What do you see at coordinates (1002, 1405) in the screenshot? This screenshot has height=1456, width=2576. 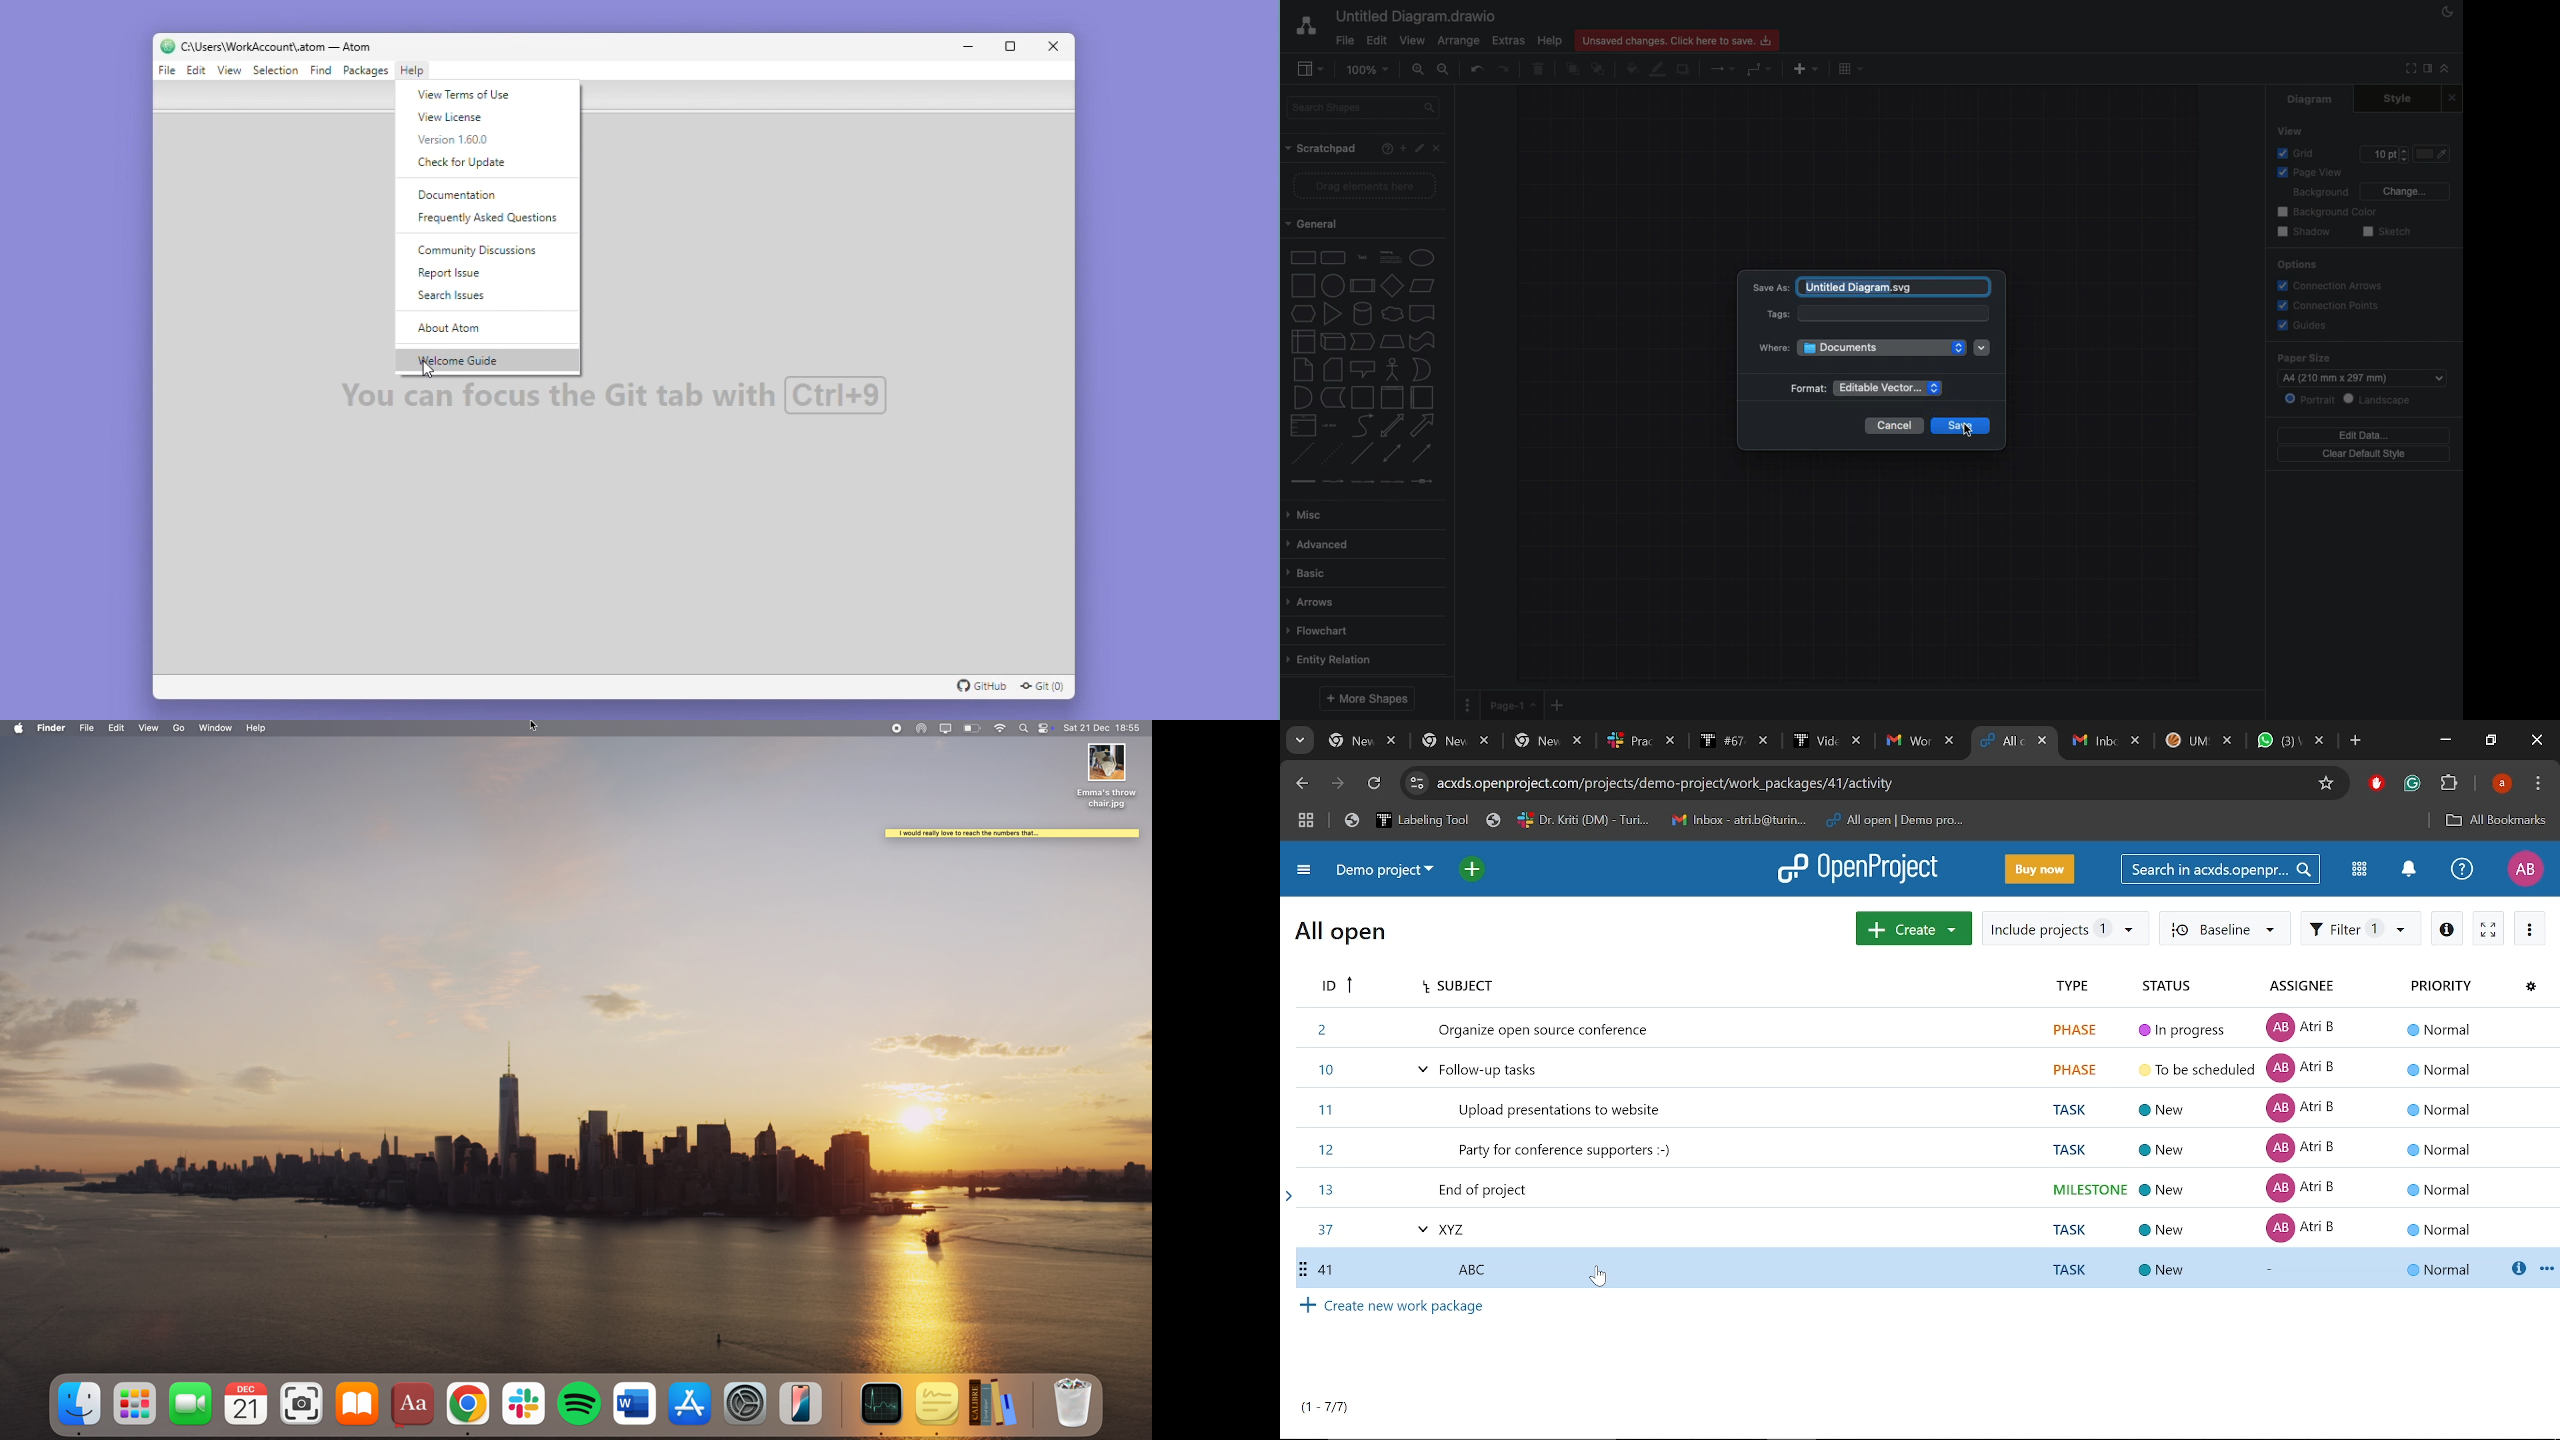 I see `Calibre` at bounding box center [1002, 1405].